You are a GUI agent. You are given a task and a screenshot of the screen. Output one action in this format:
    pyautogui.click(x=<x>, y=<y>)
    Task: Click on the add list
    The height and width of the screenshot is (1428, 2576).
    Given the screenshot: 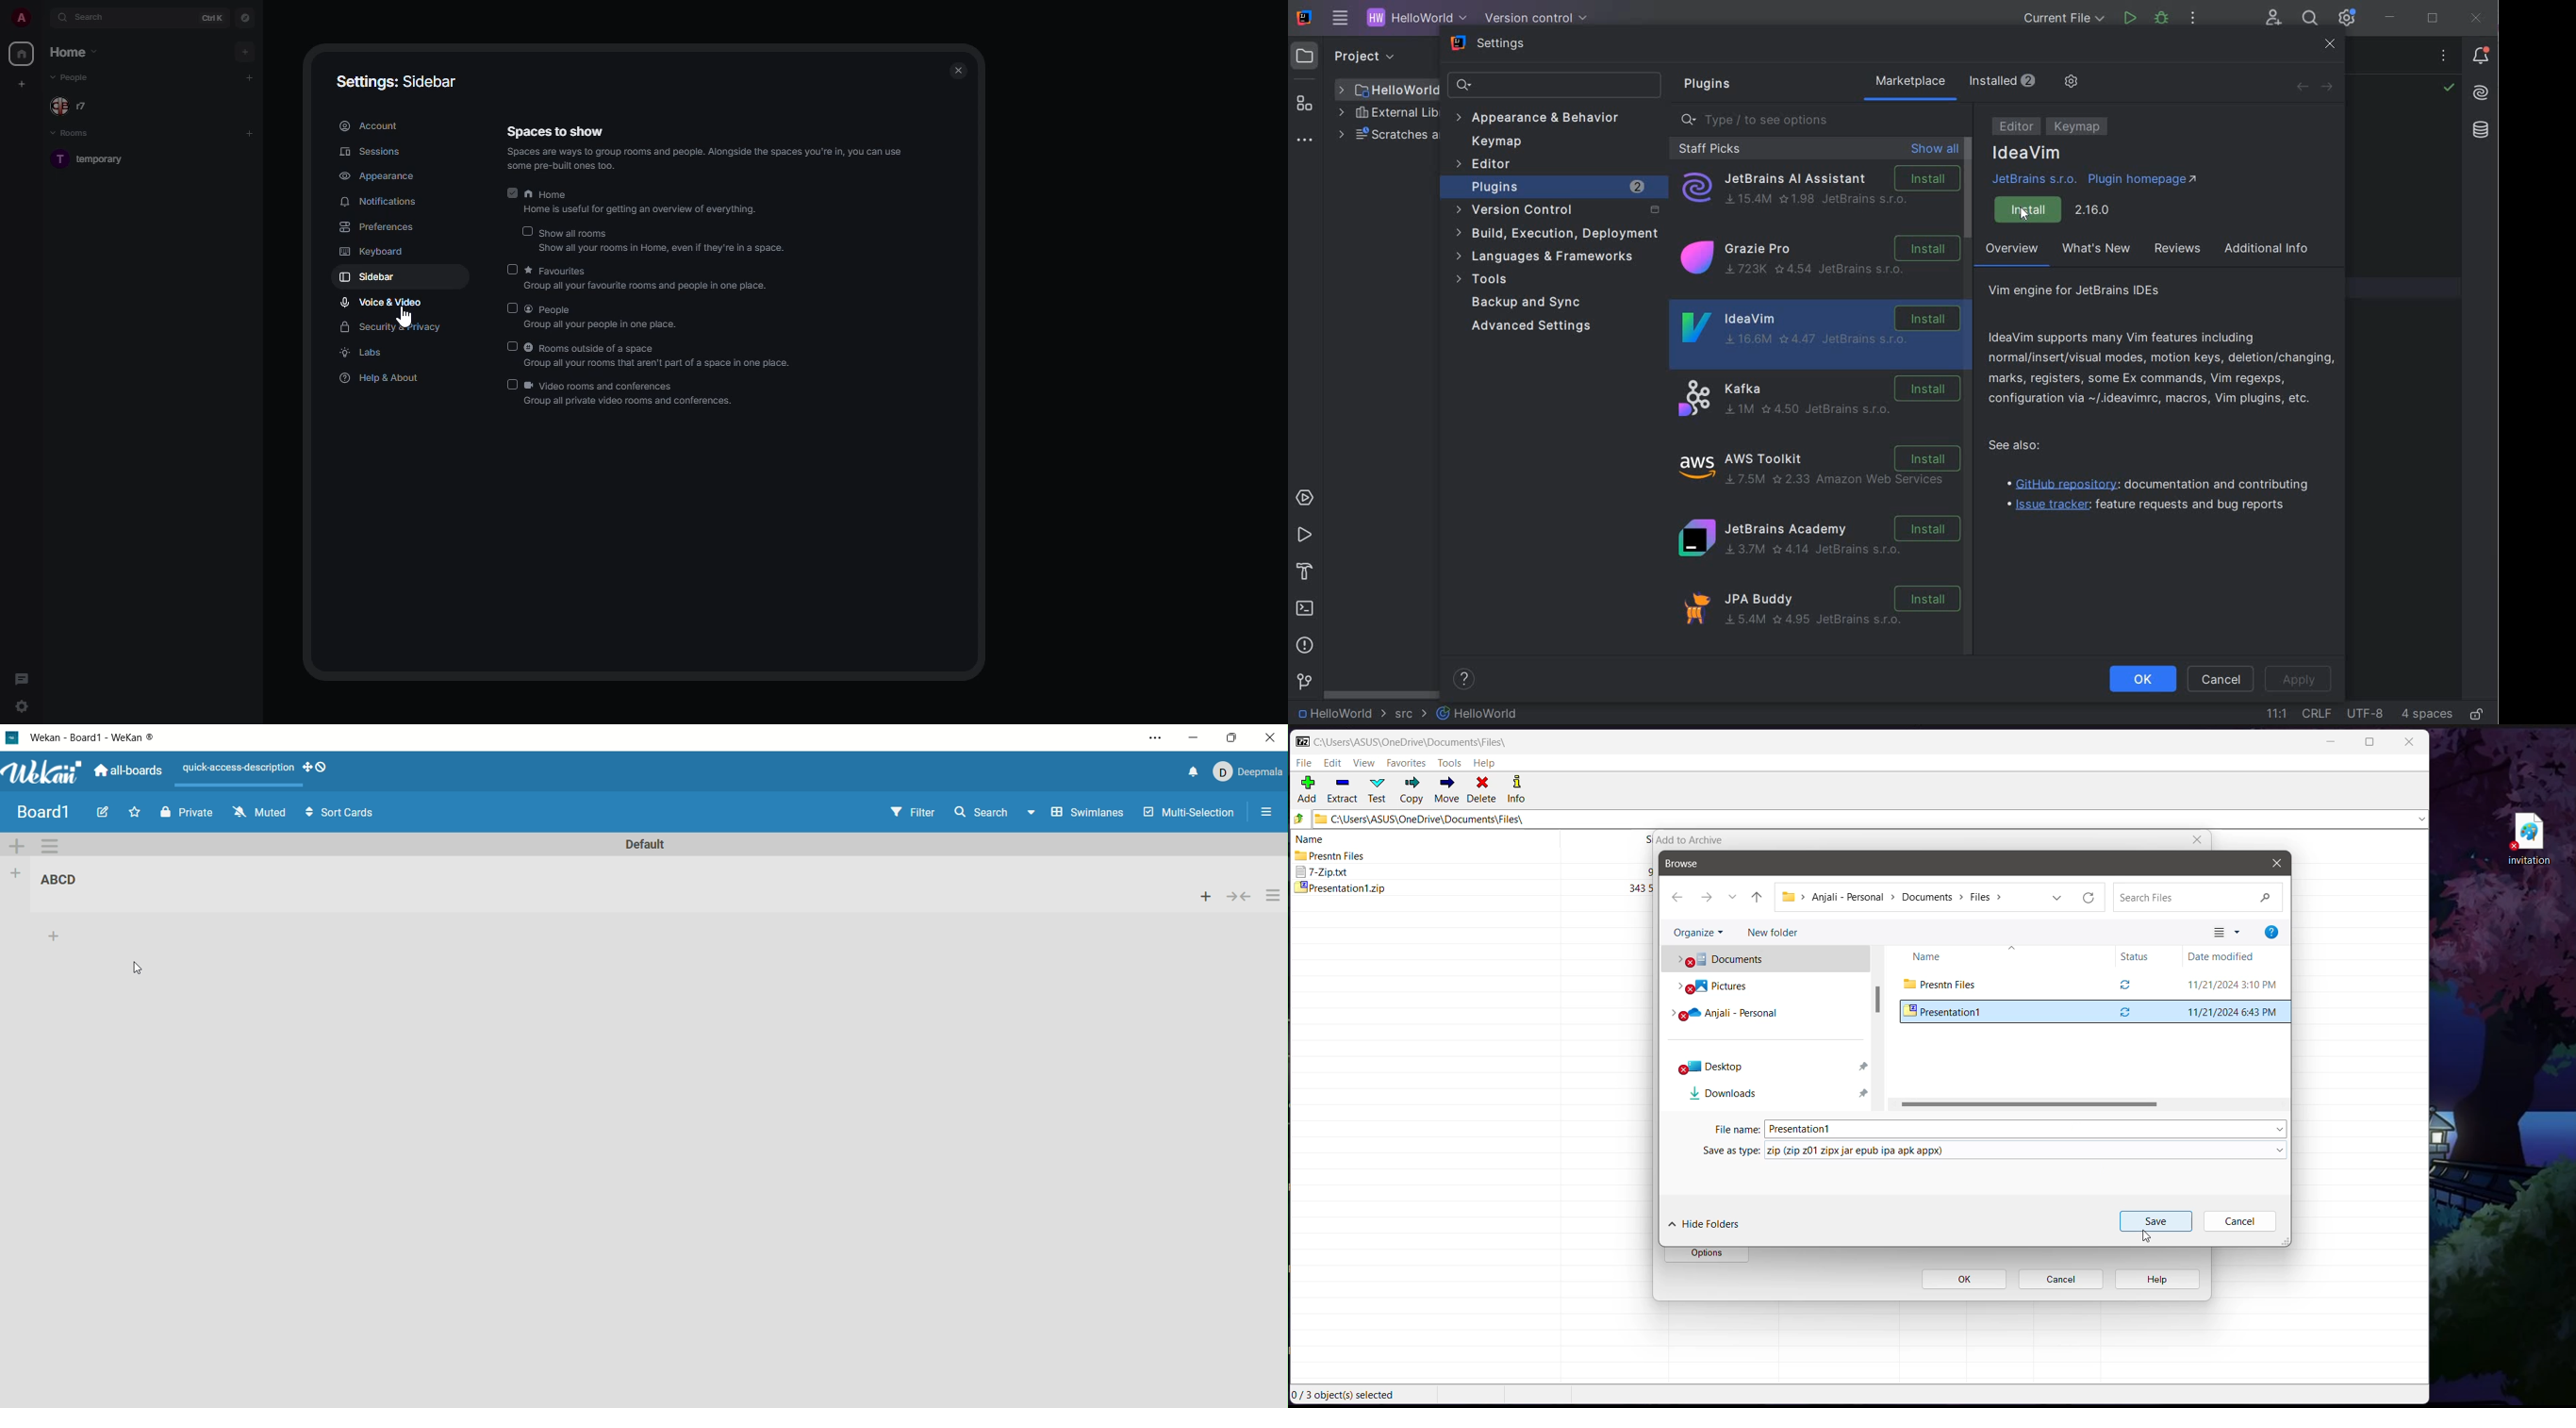 What is the action you would take?
    pyautogui.click(x=14, y=872)
    